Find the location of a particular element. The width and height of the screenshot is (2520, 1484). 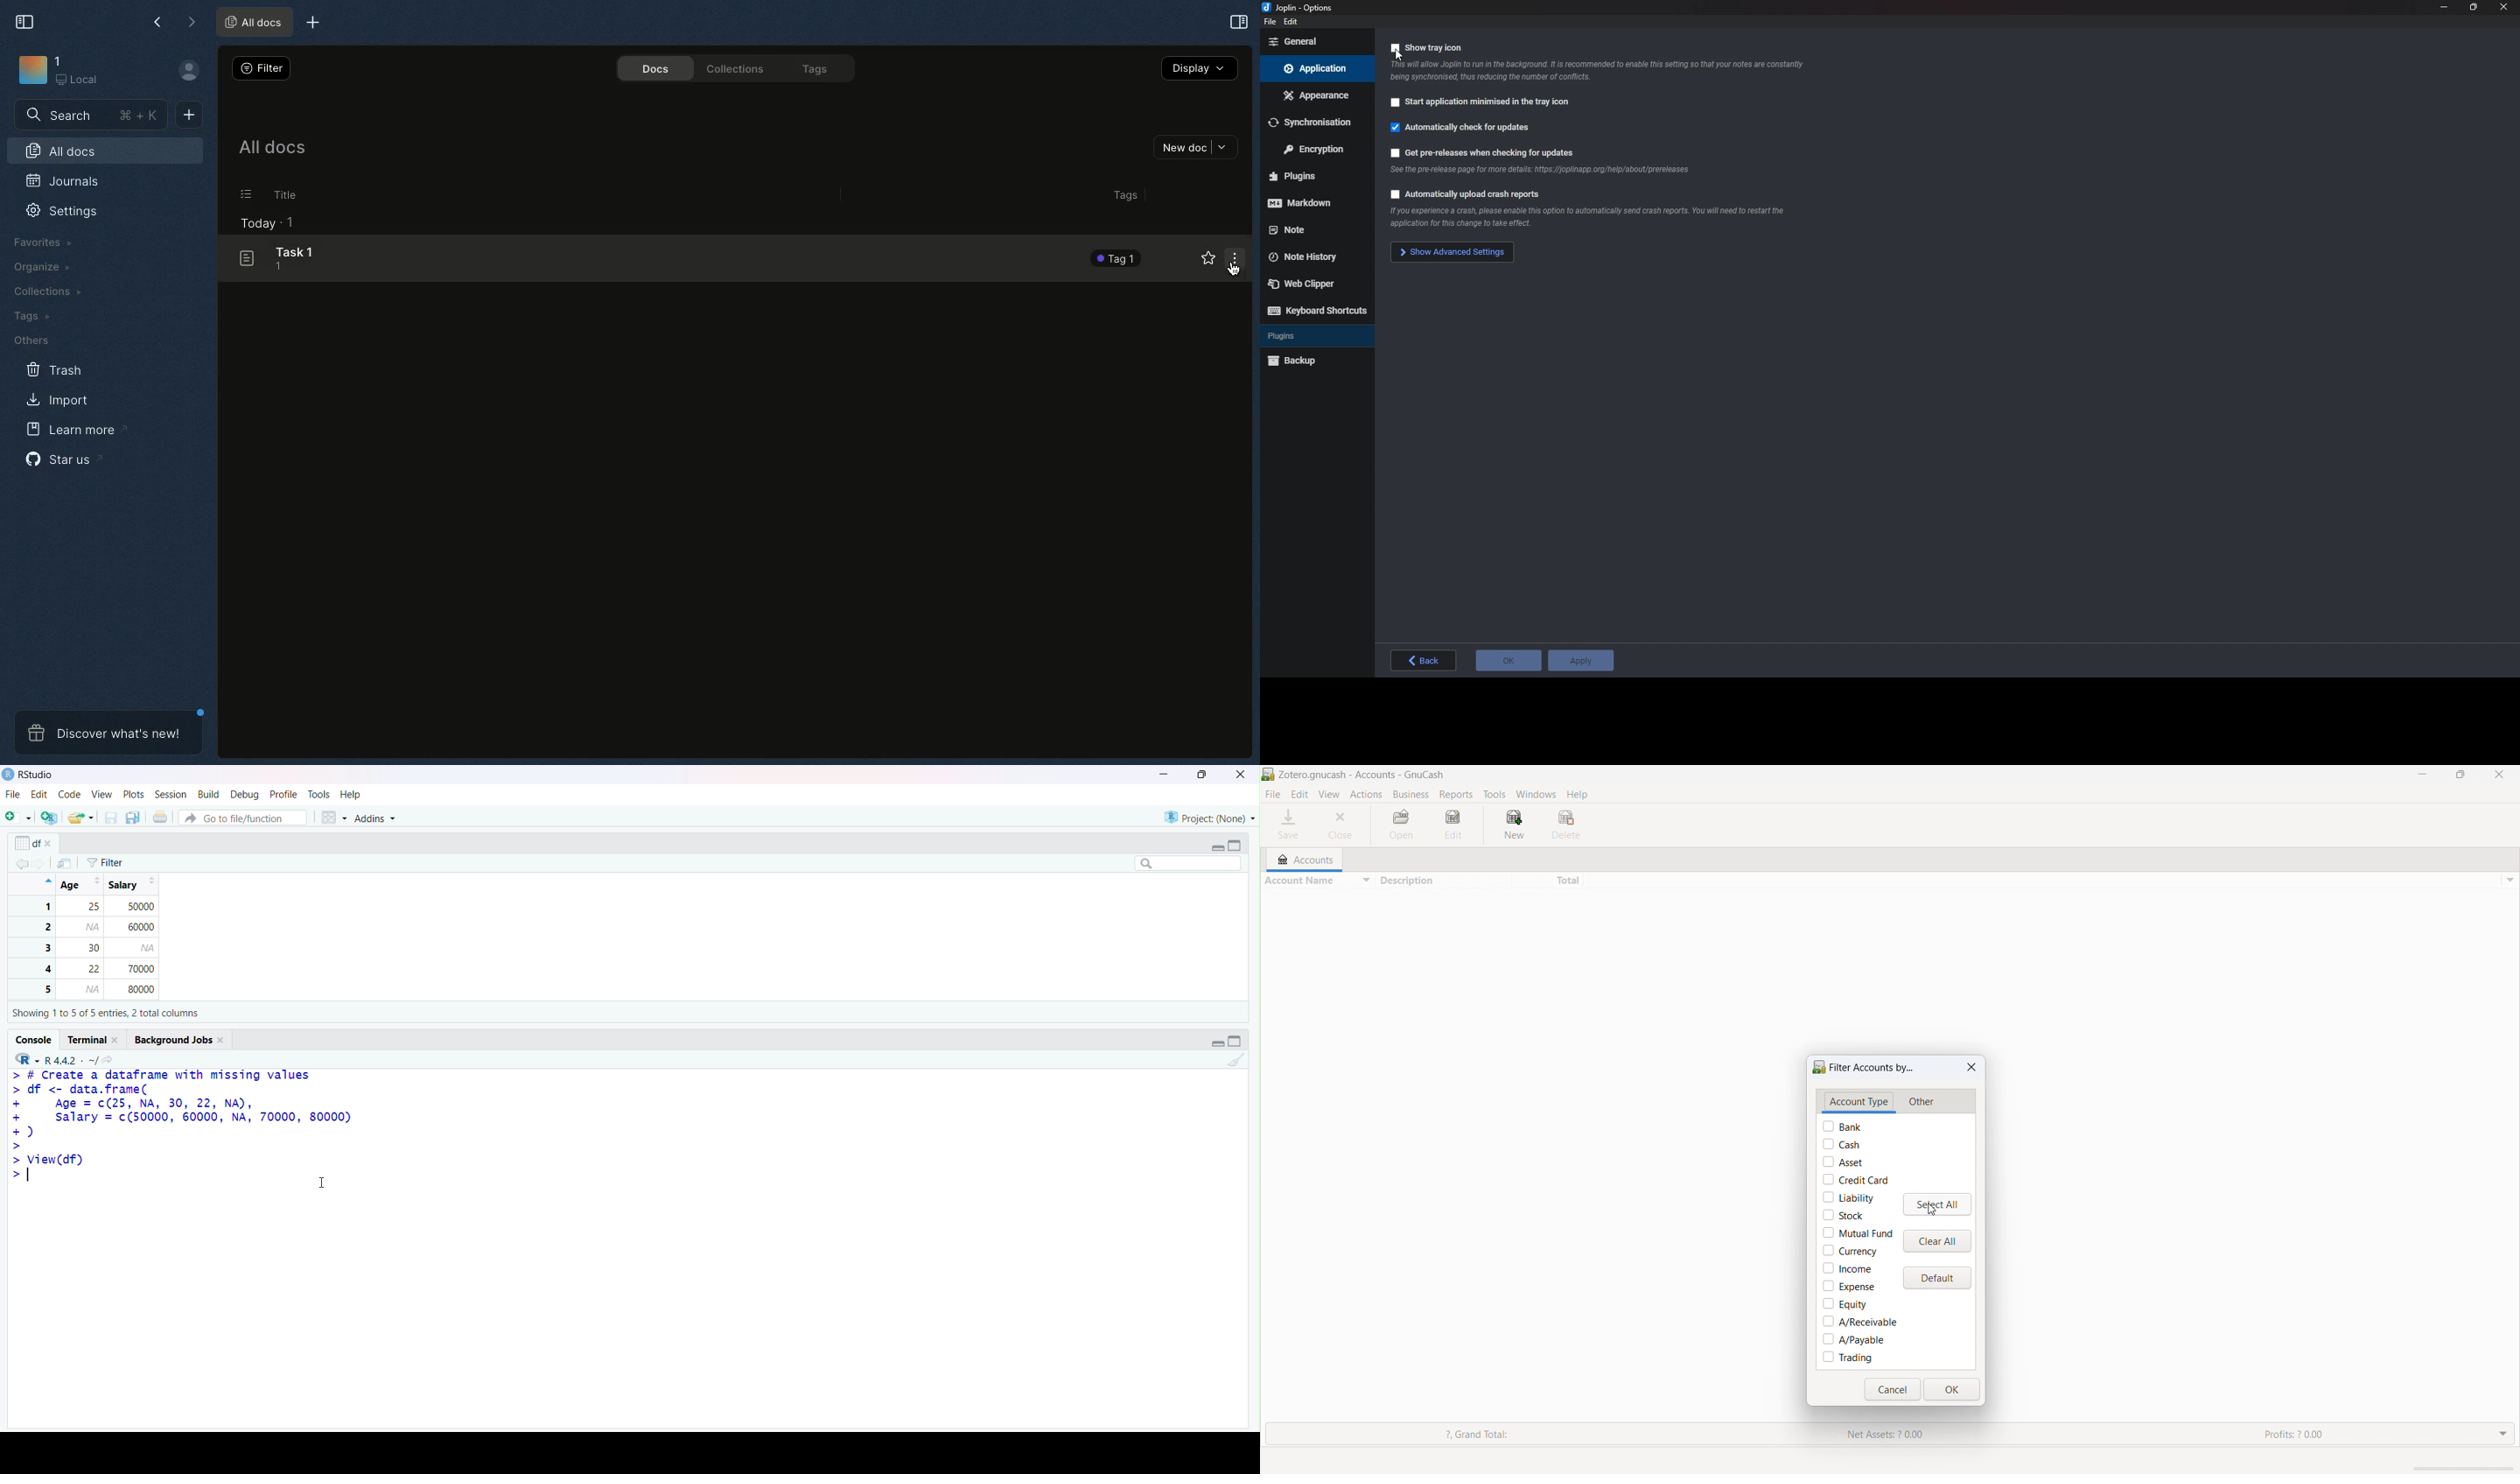

Help is located at coordinates (351, 795).